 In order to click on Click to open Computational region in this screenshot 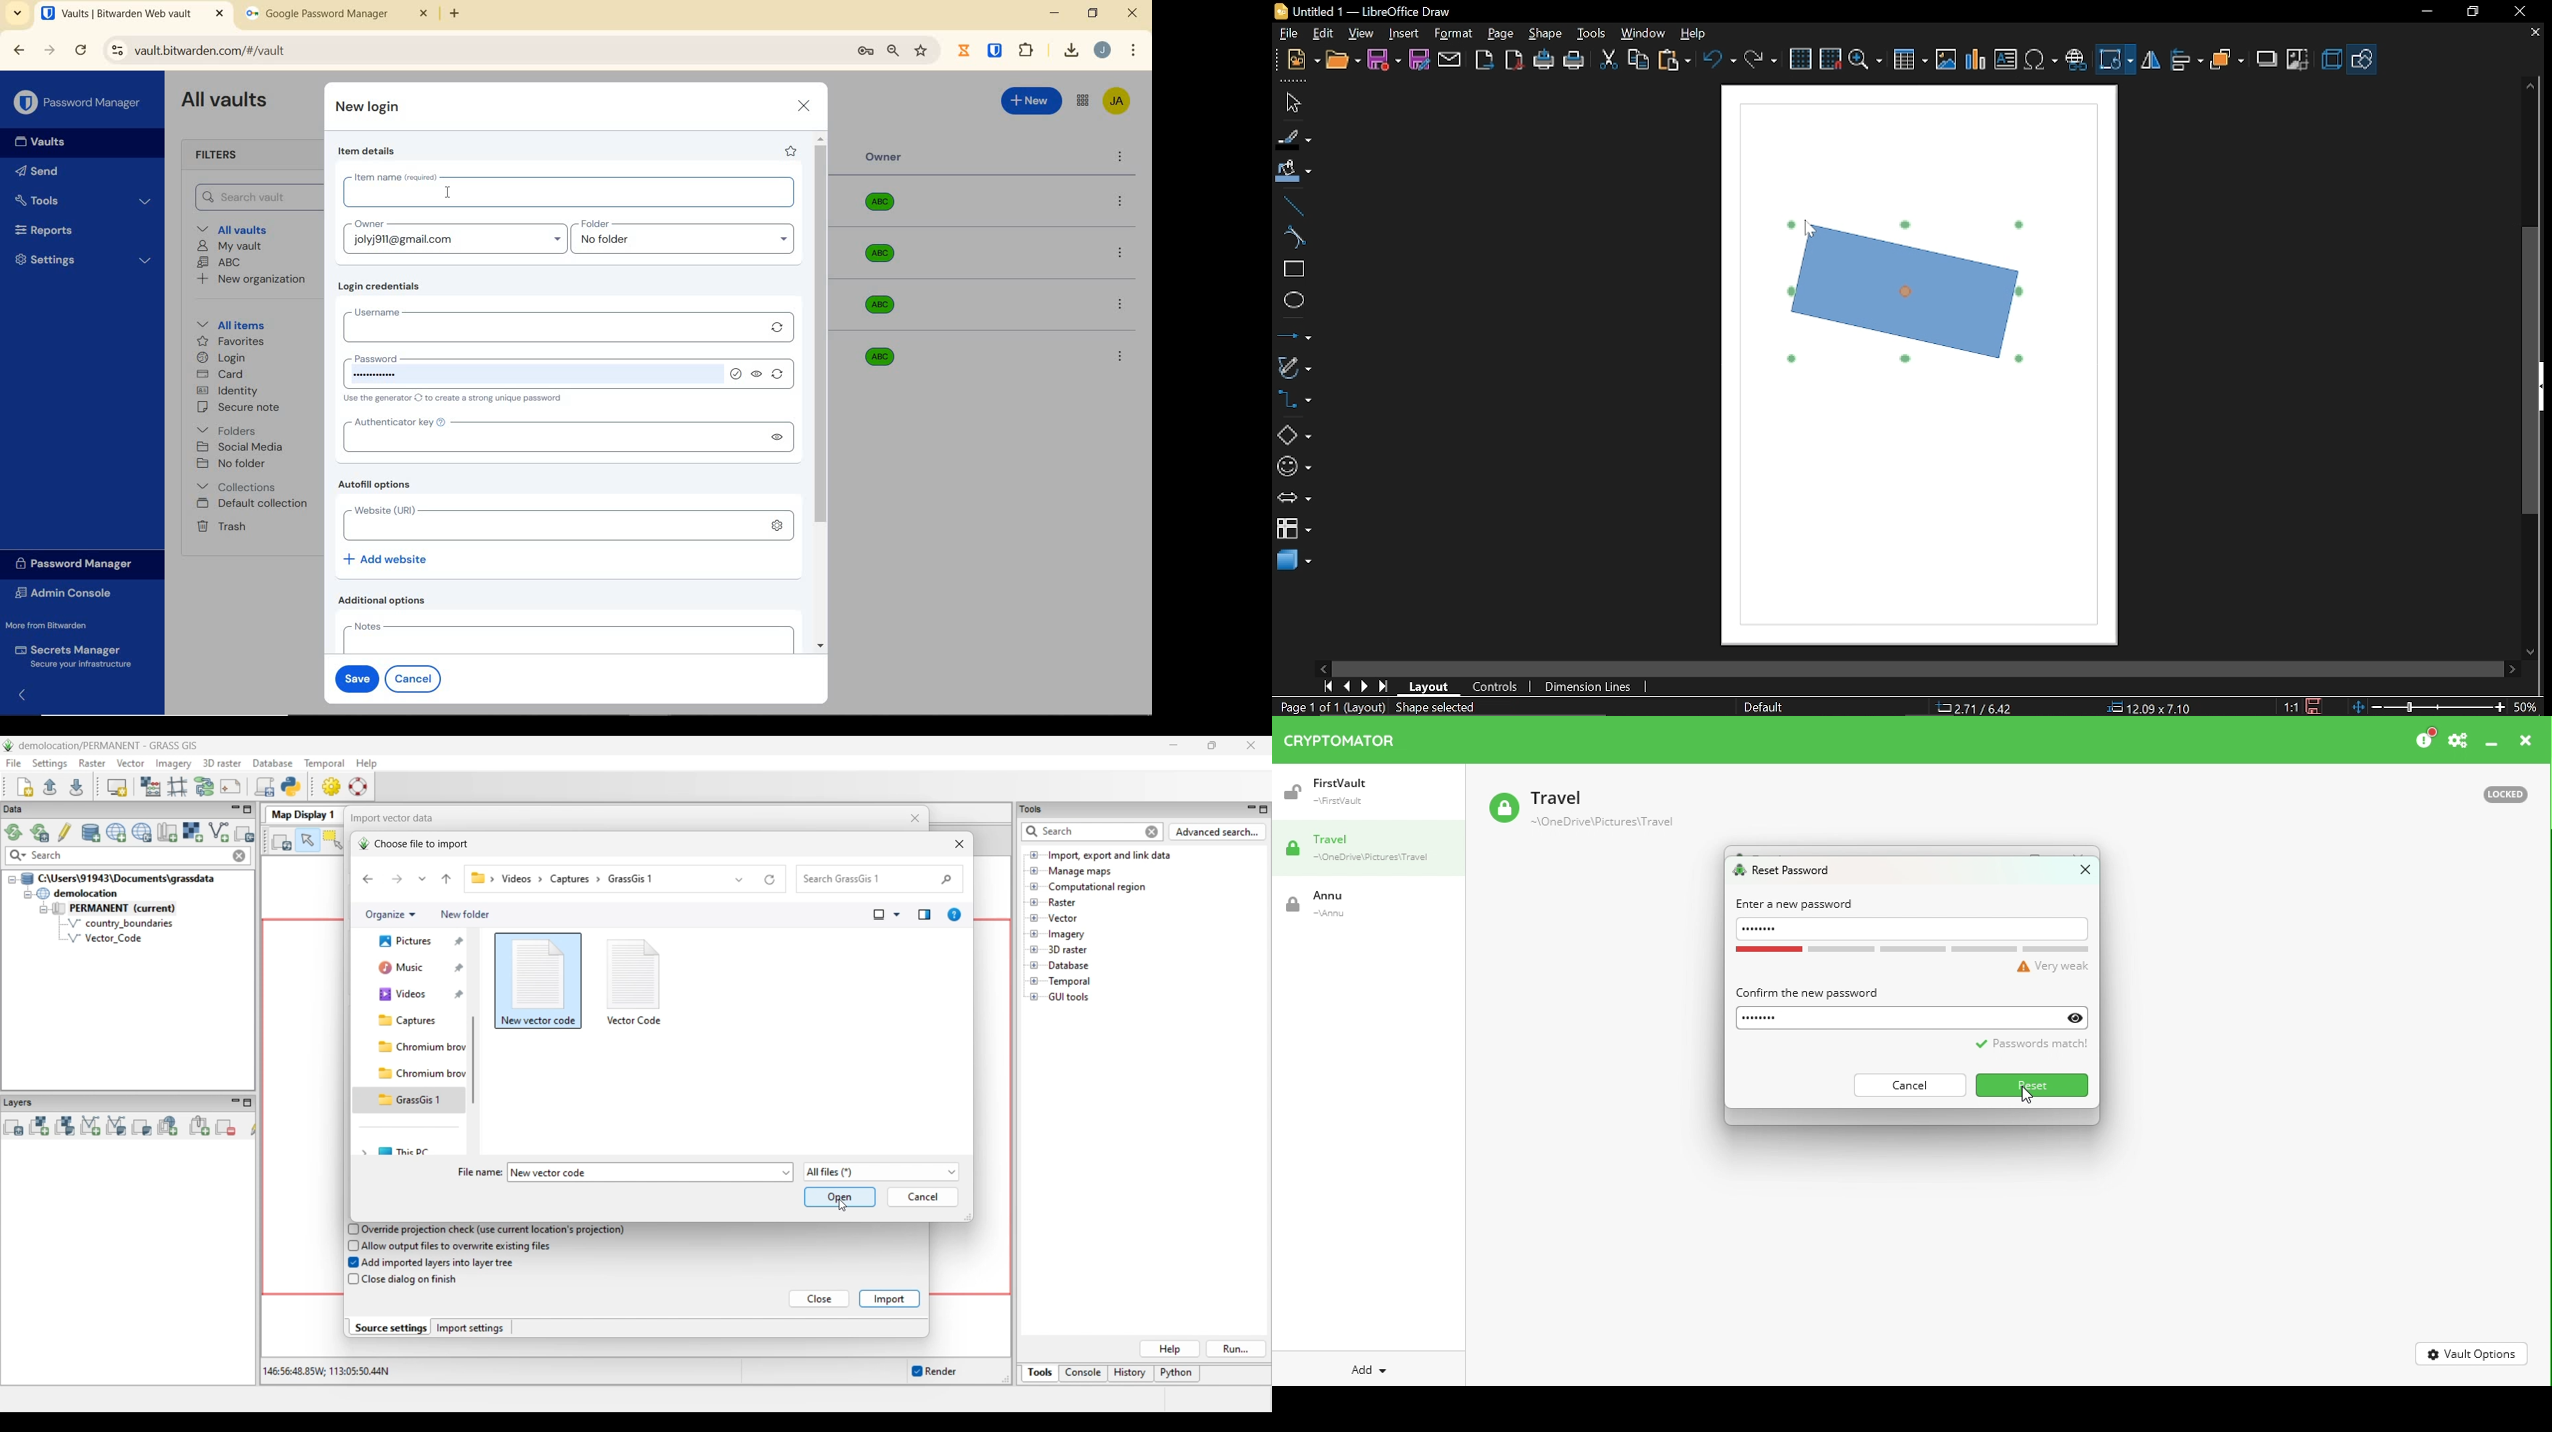, I will do `click(1035, 886)`.